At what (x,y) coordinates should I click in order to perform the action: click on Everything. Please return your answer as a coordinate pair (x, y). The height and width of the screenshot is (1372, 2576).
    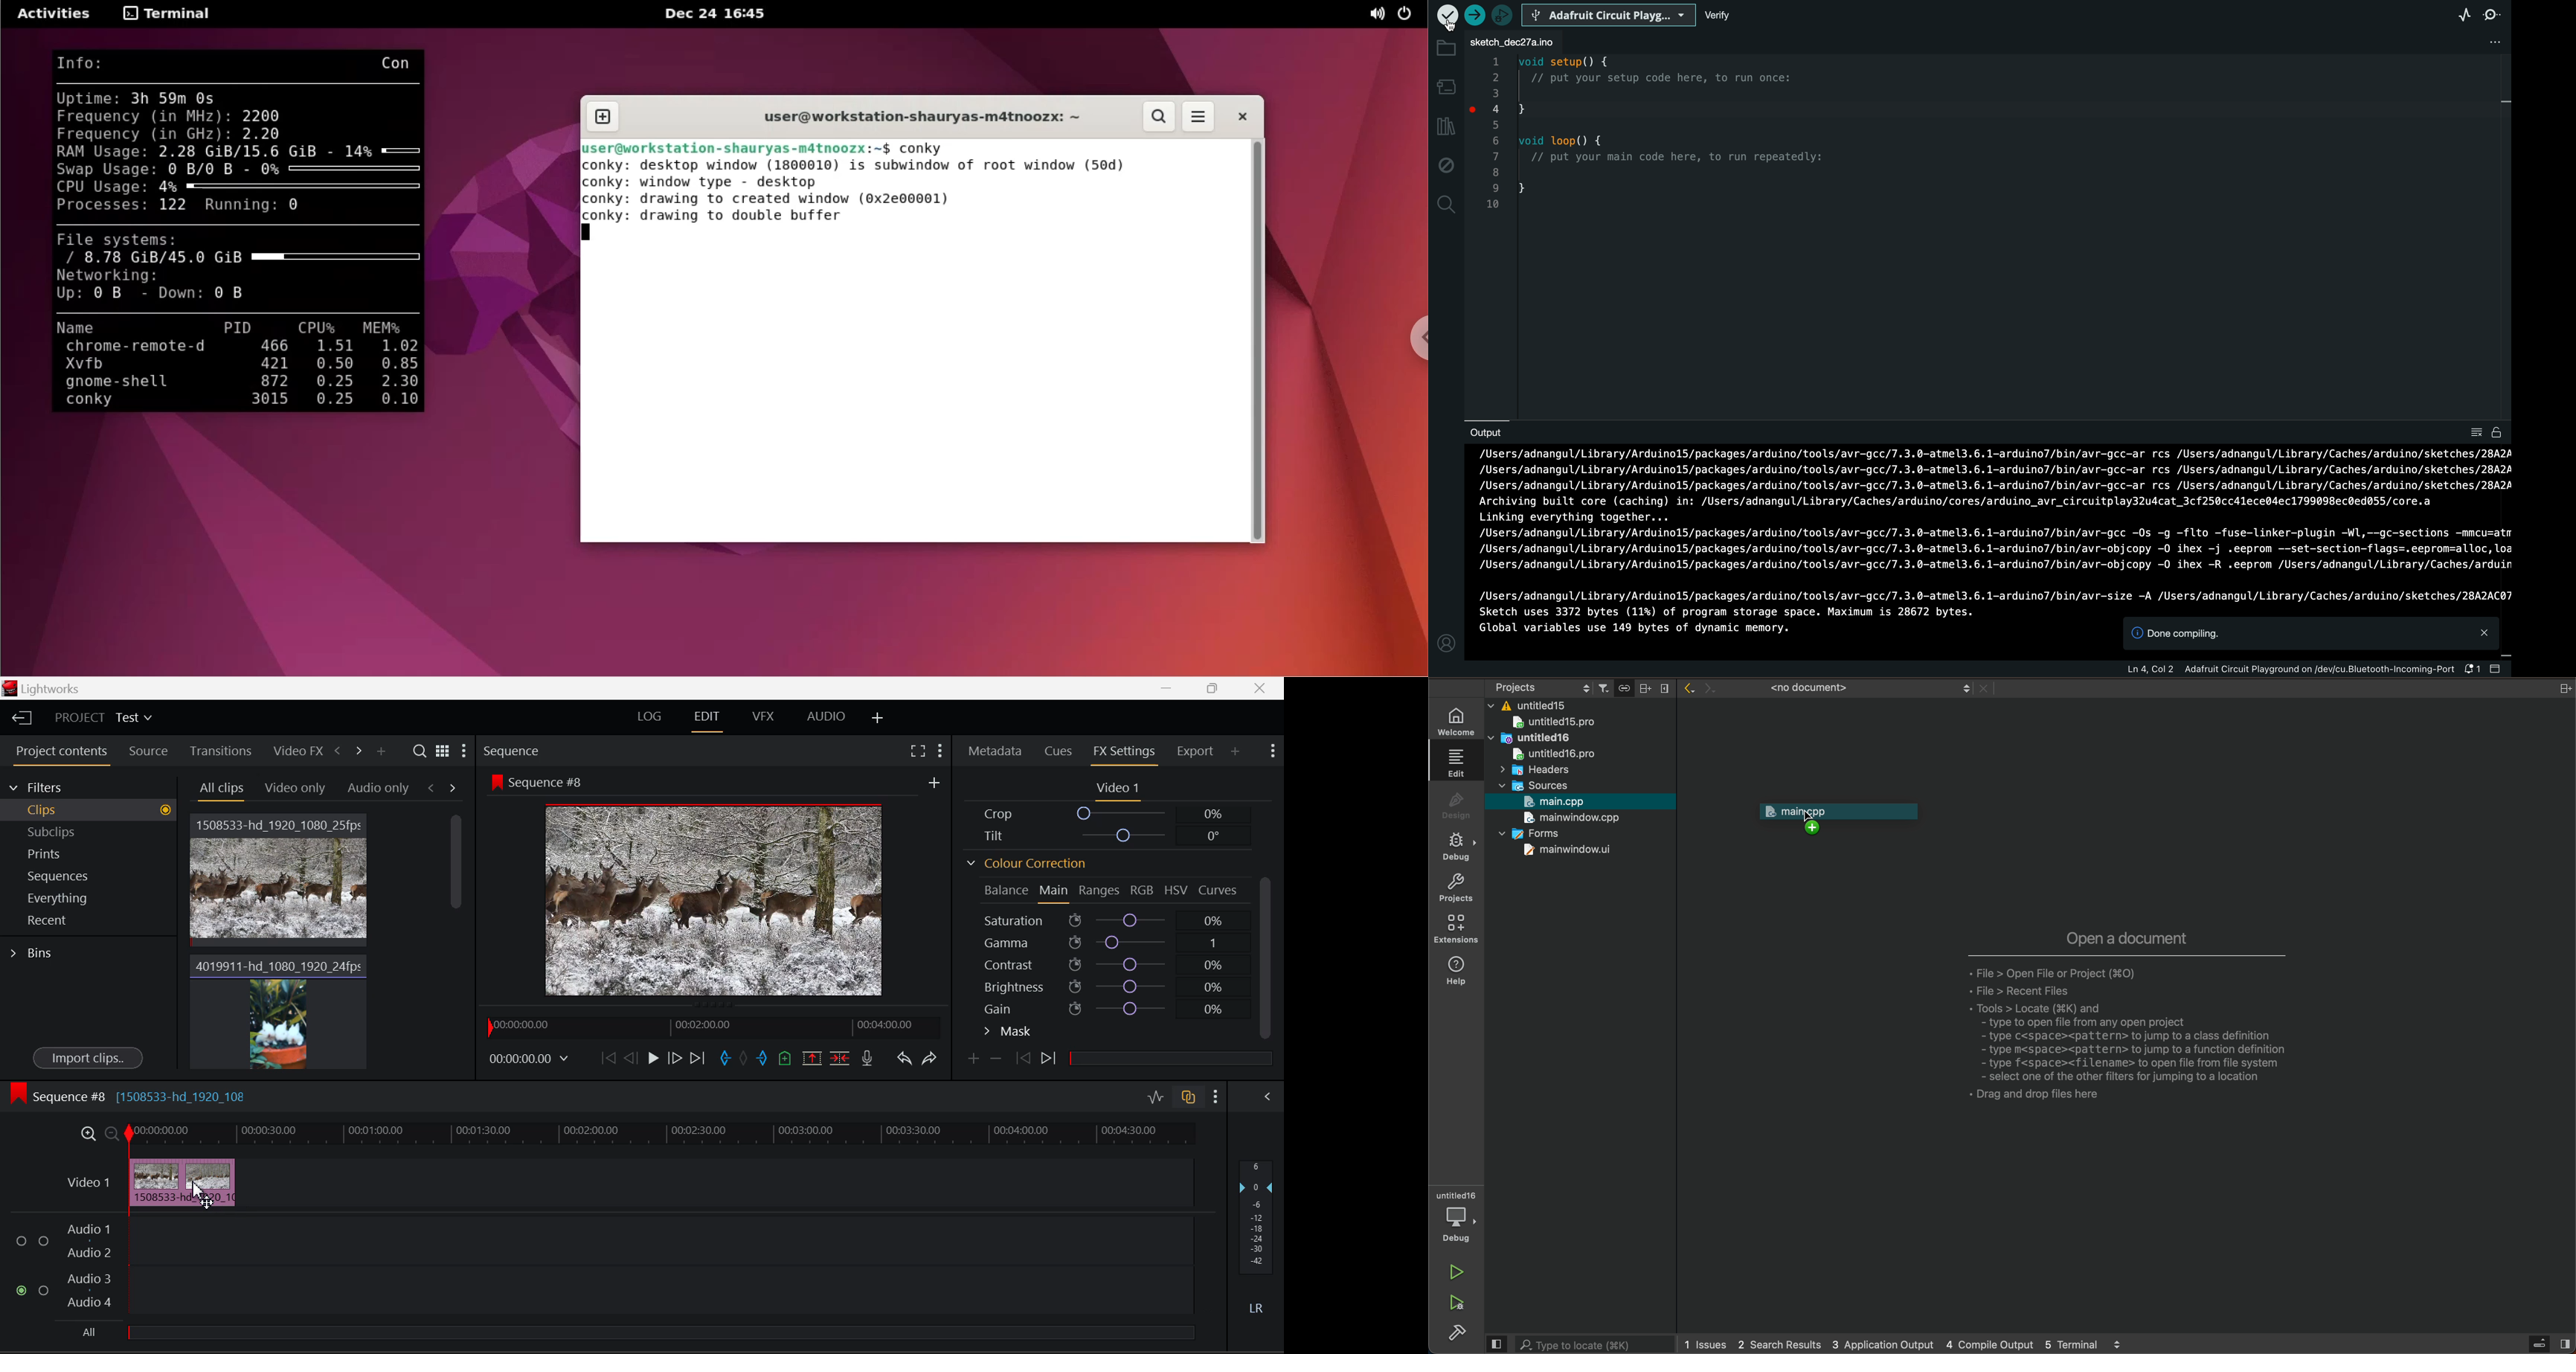
    Looking at the image, I should click on (96, 898).